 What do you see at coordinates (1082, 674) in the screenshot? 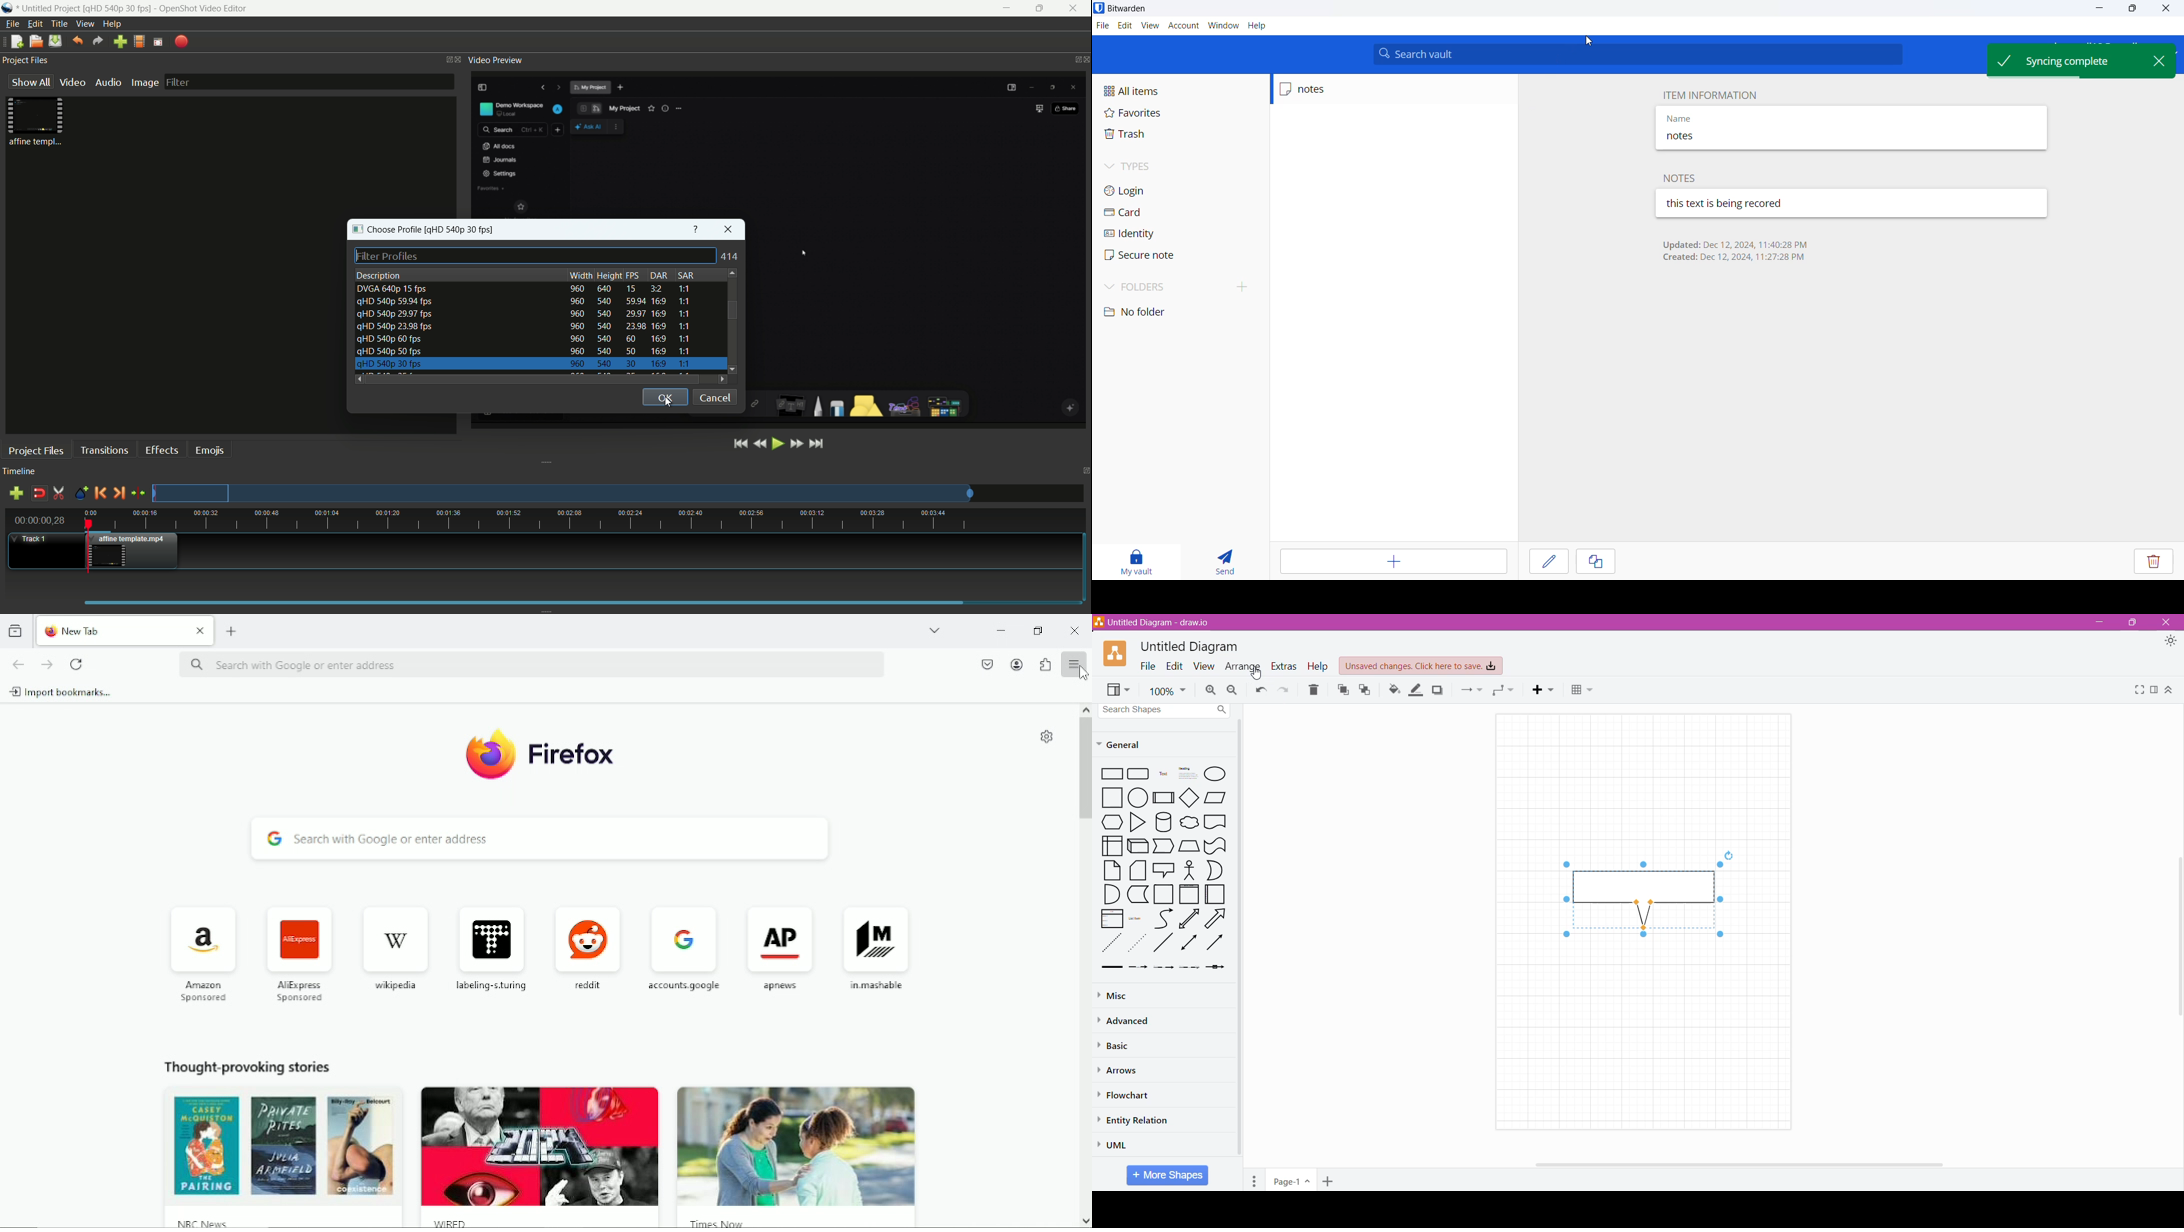
I see `cursor` at bounding box center [1082, 674].